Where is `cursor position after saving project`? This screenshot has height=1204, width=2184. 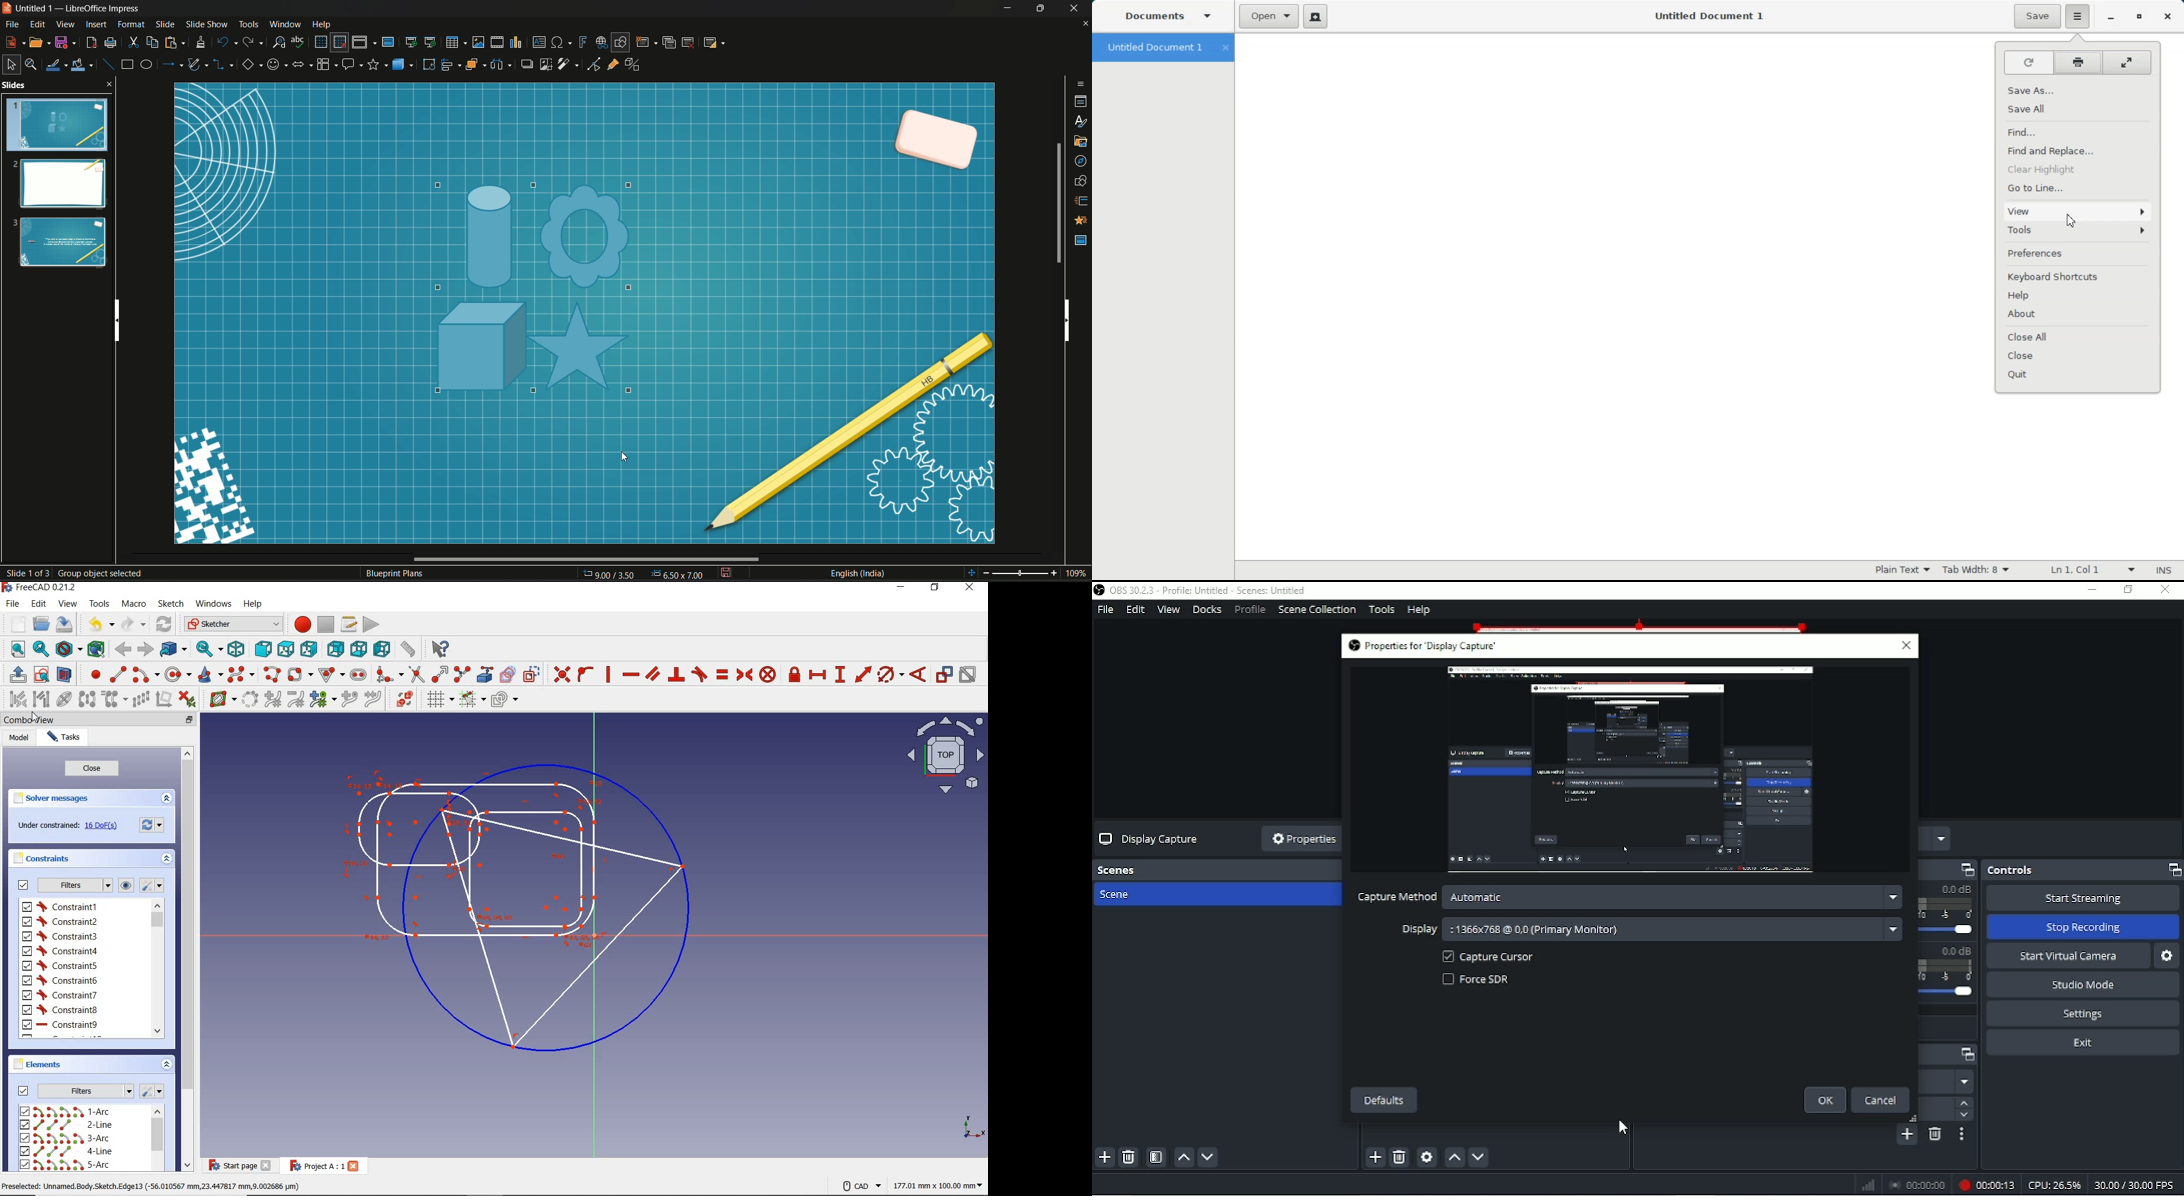
cursor position after saving project is located at coordinates (36, 717).